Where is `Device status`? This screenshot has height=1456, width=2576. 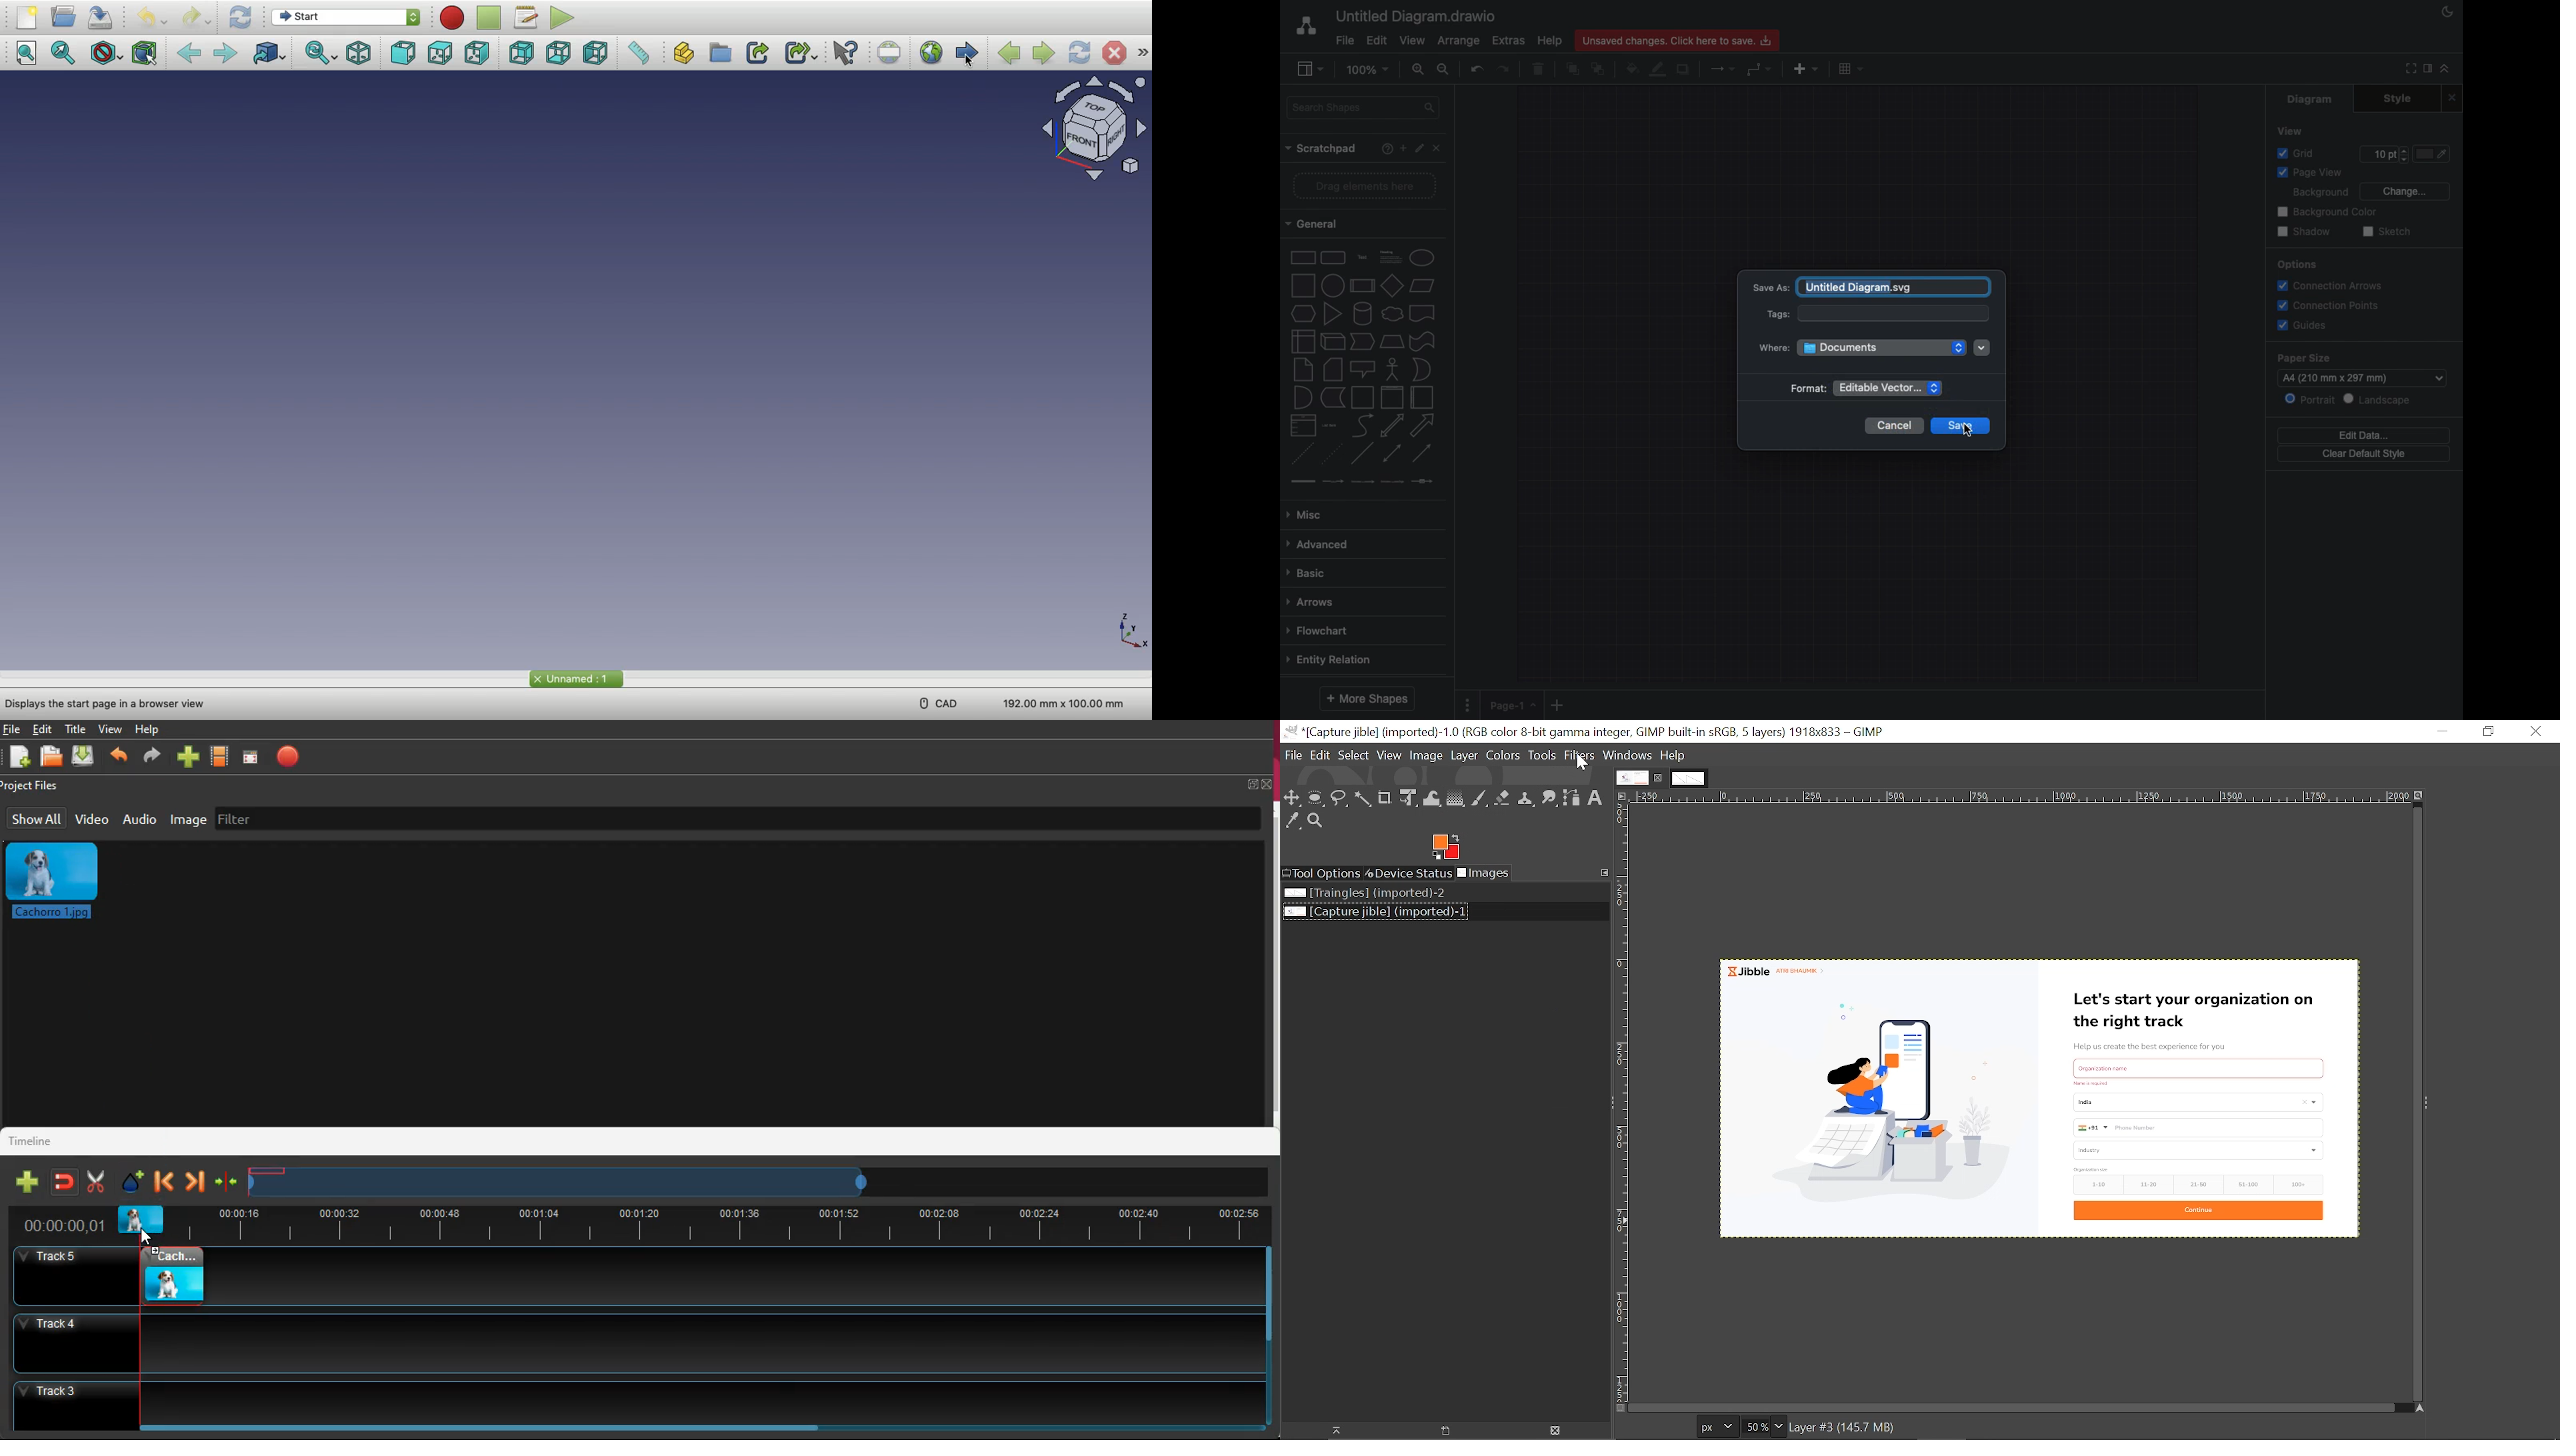
Device status is located at coordinates (1408, 873).